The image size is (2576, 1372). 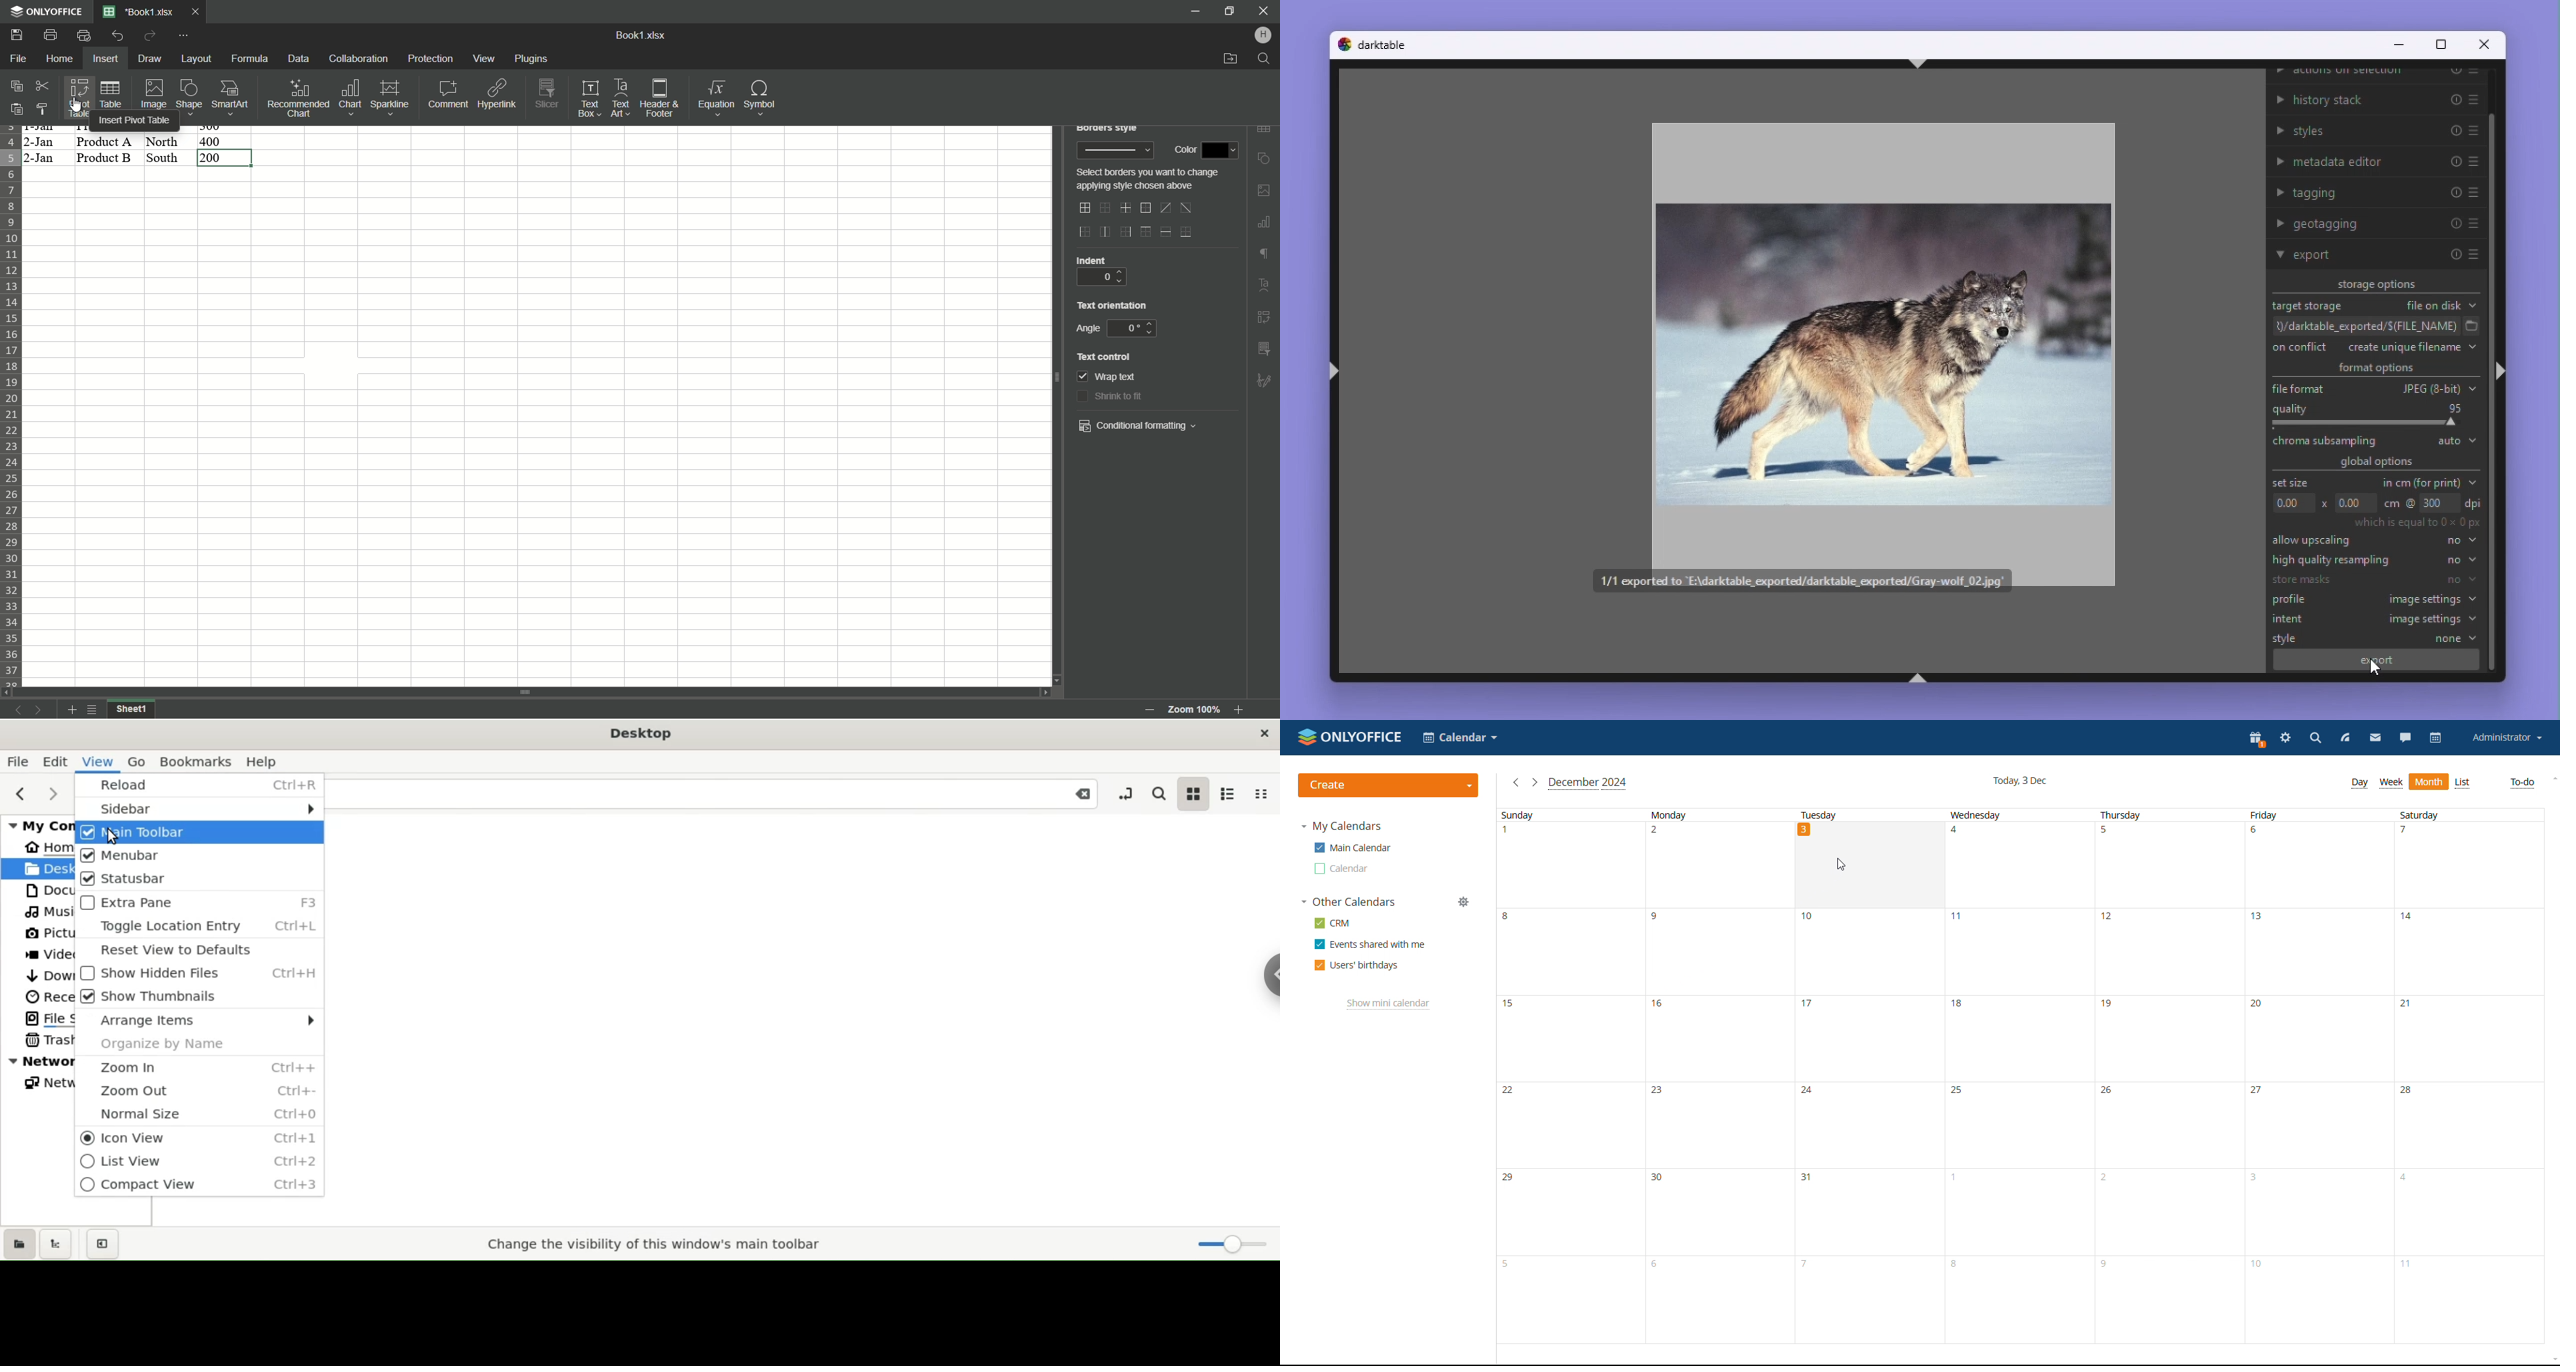 I want to click on list of sheets, so click(x=93, y=709).